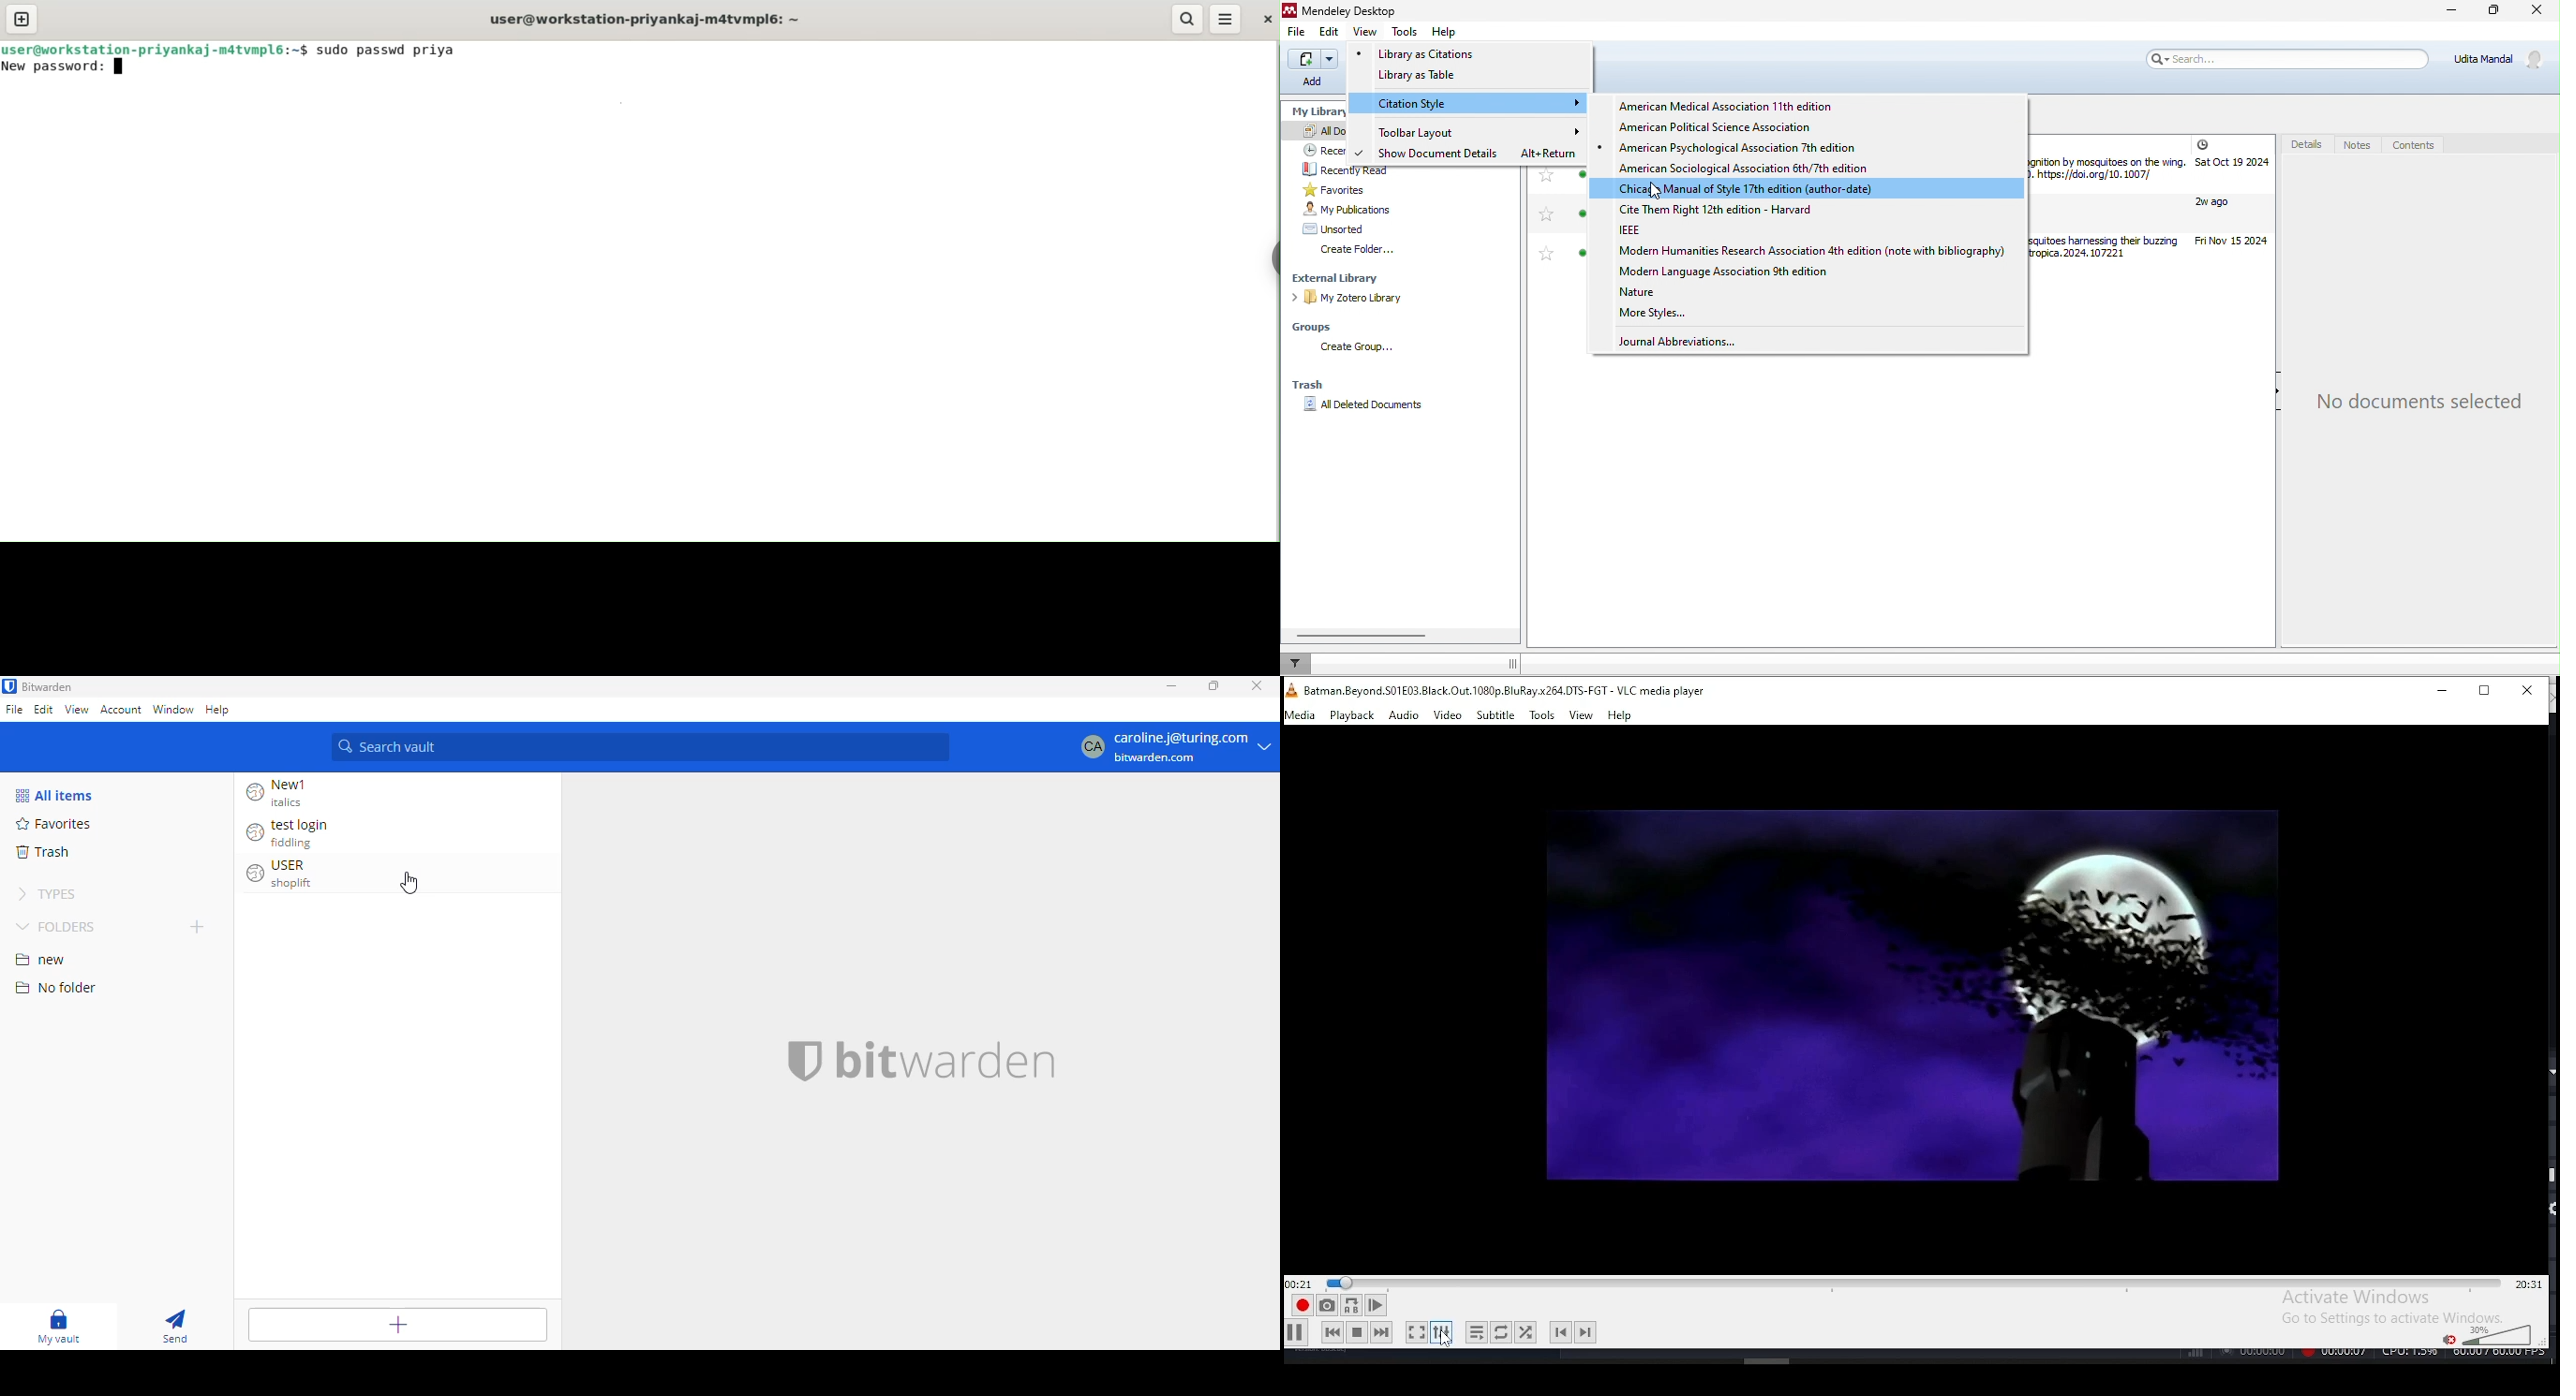 The width and height of the screenshot is (2576, 1400). What do you see at coordinates (1542, 221) in the screenshot?
I see `favourites` at bounding box center [1542, 221].